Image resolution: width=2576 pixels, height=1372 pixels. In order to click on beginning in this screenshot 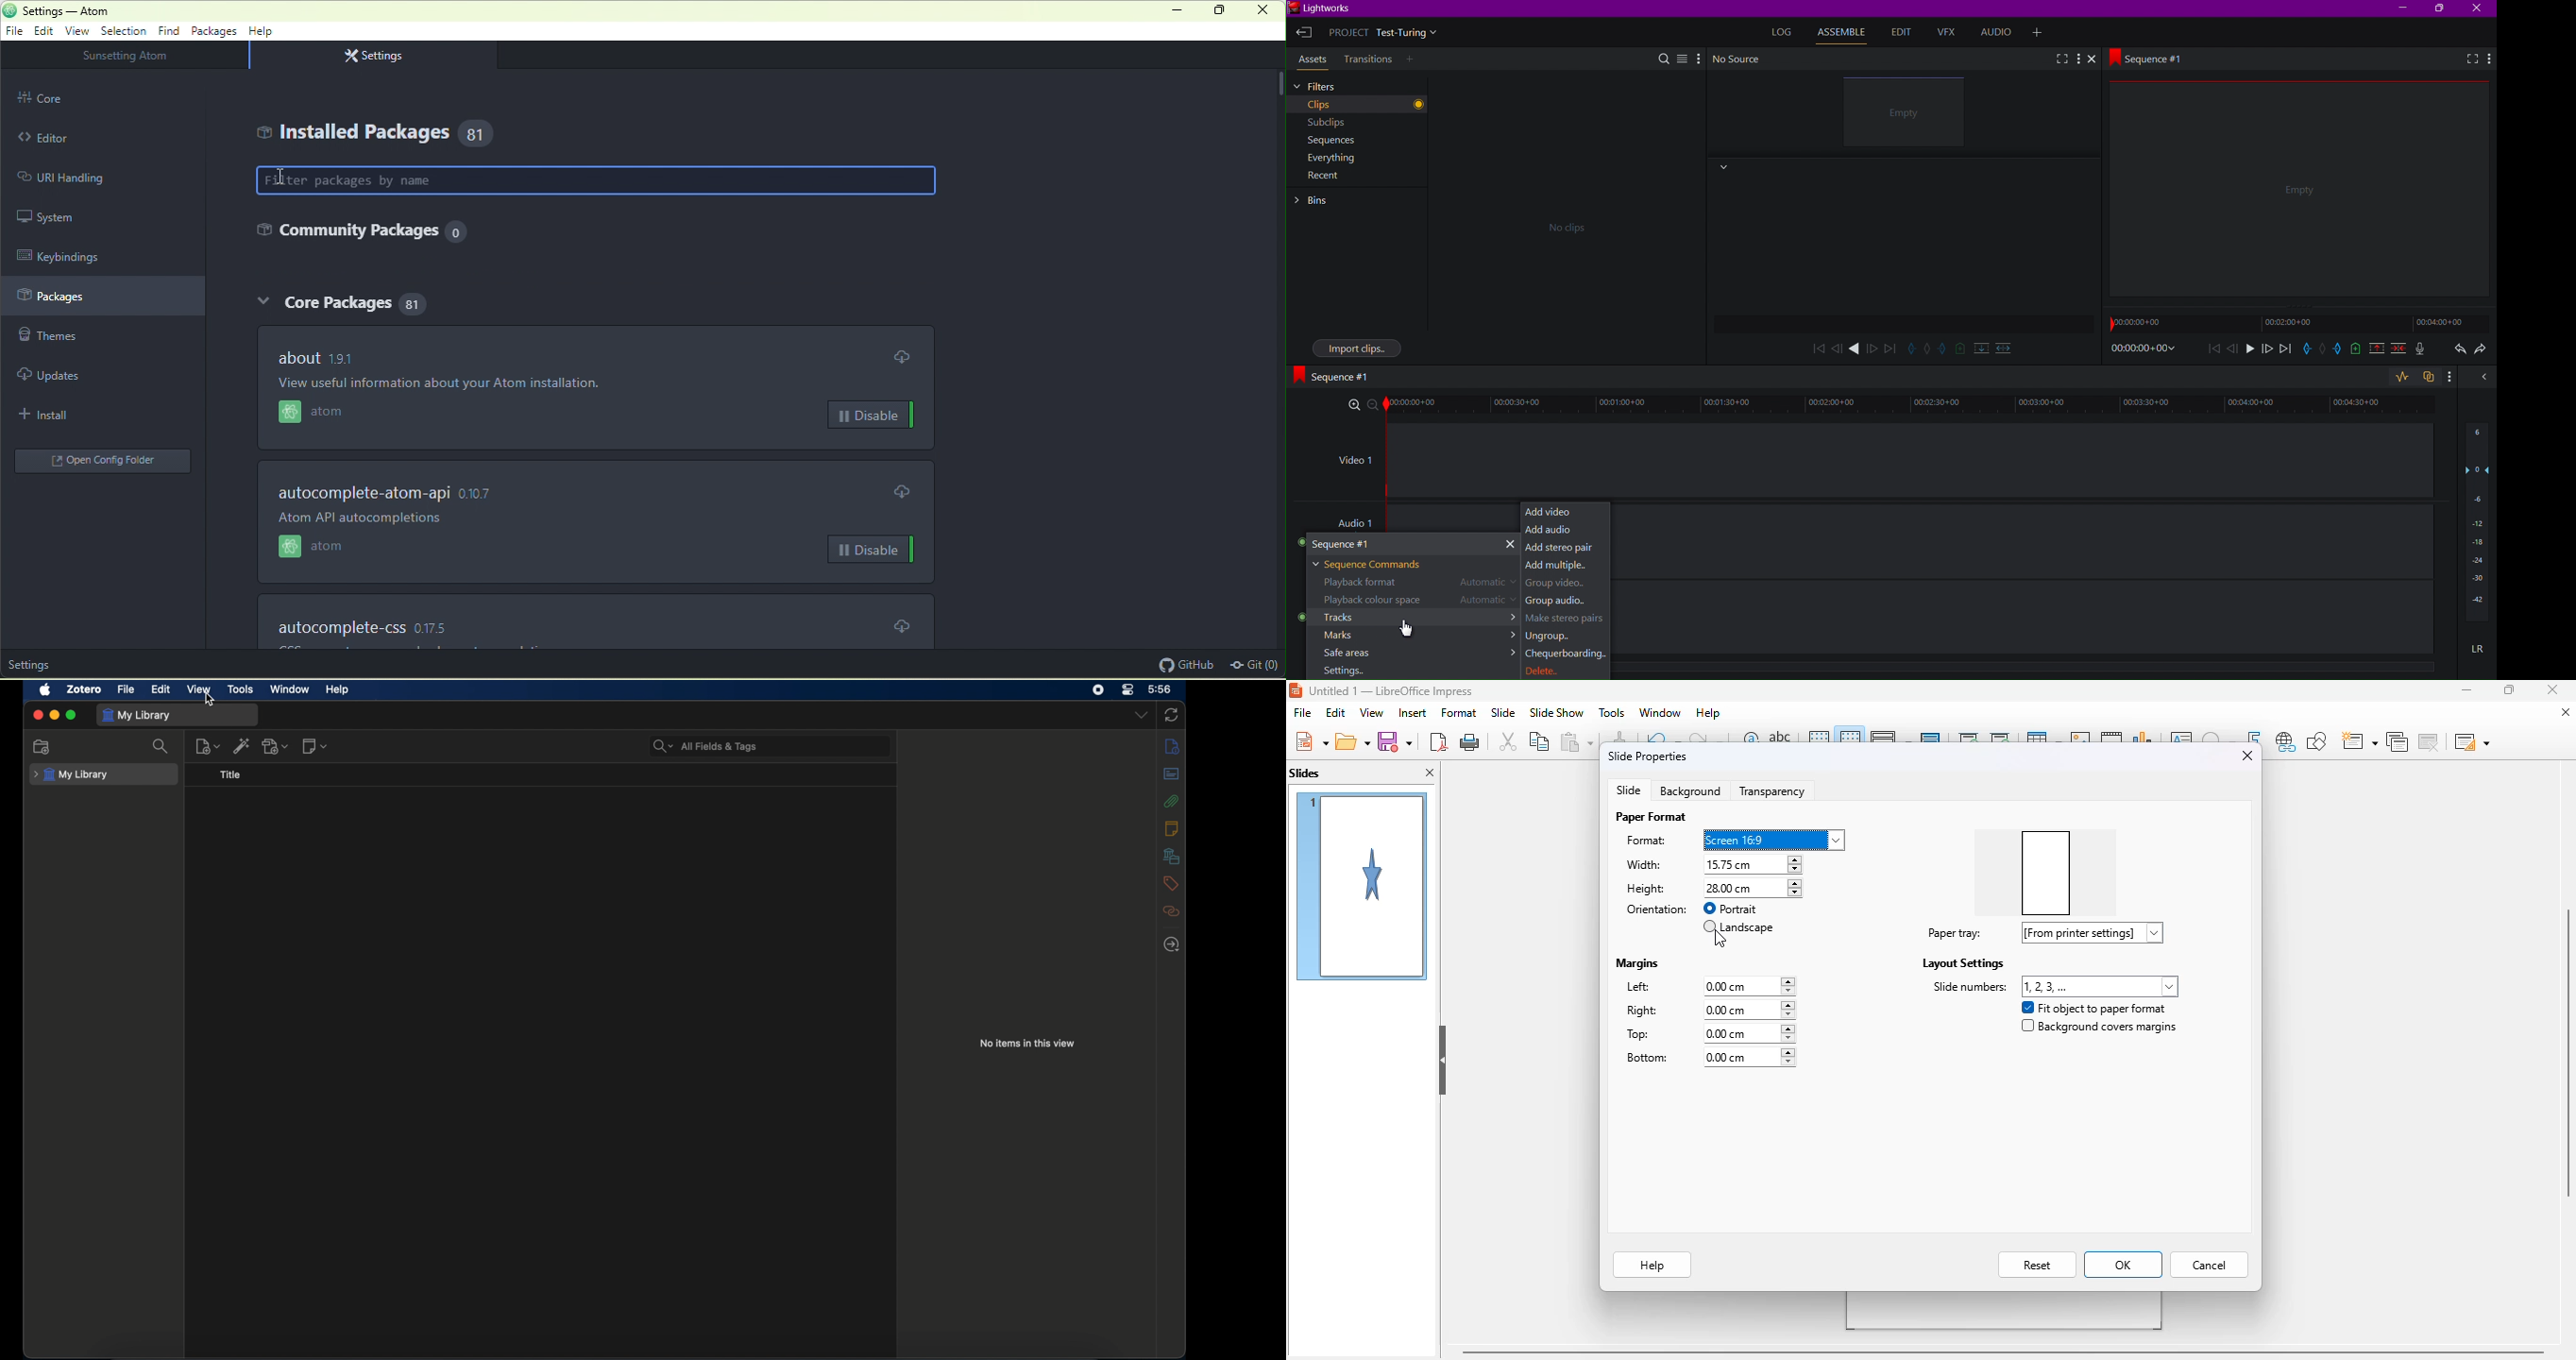, I will do `click(2214, 349)`.